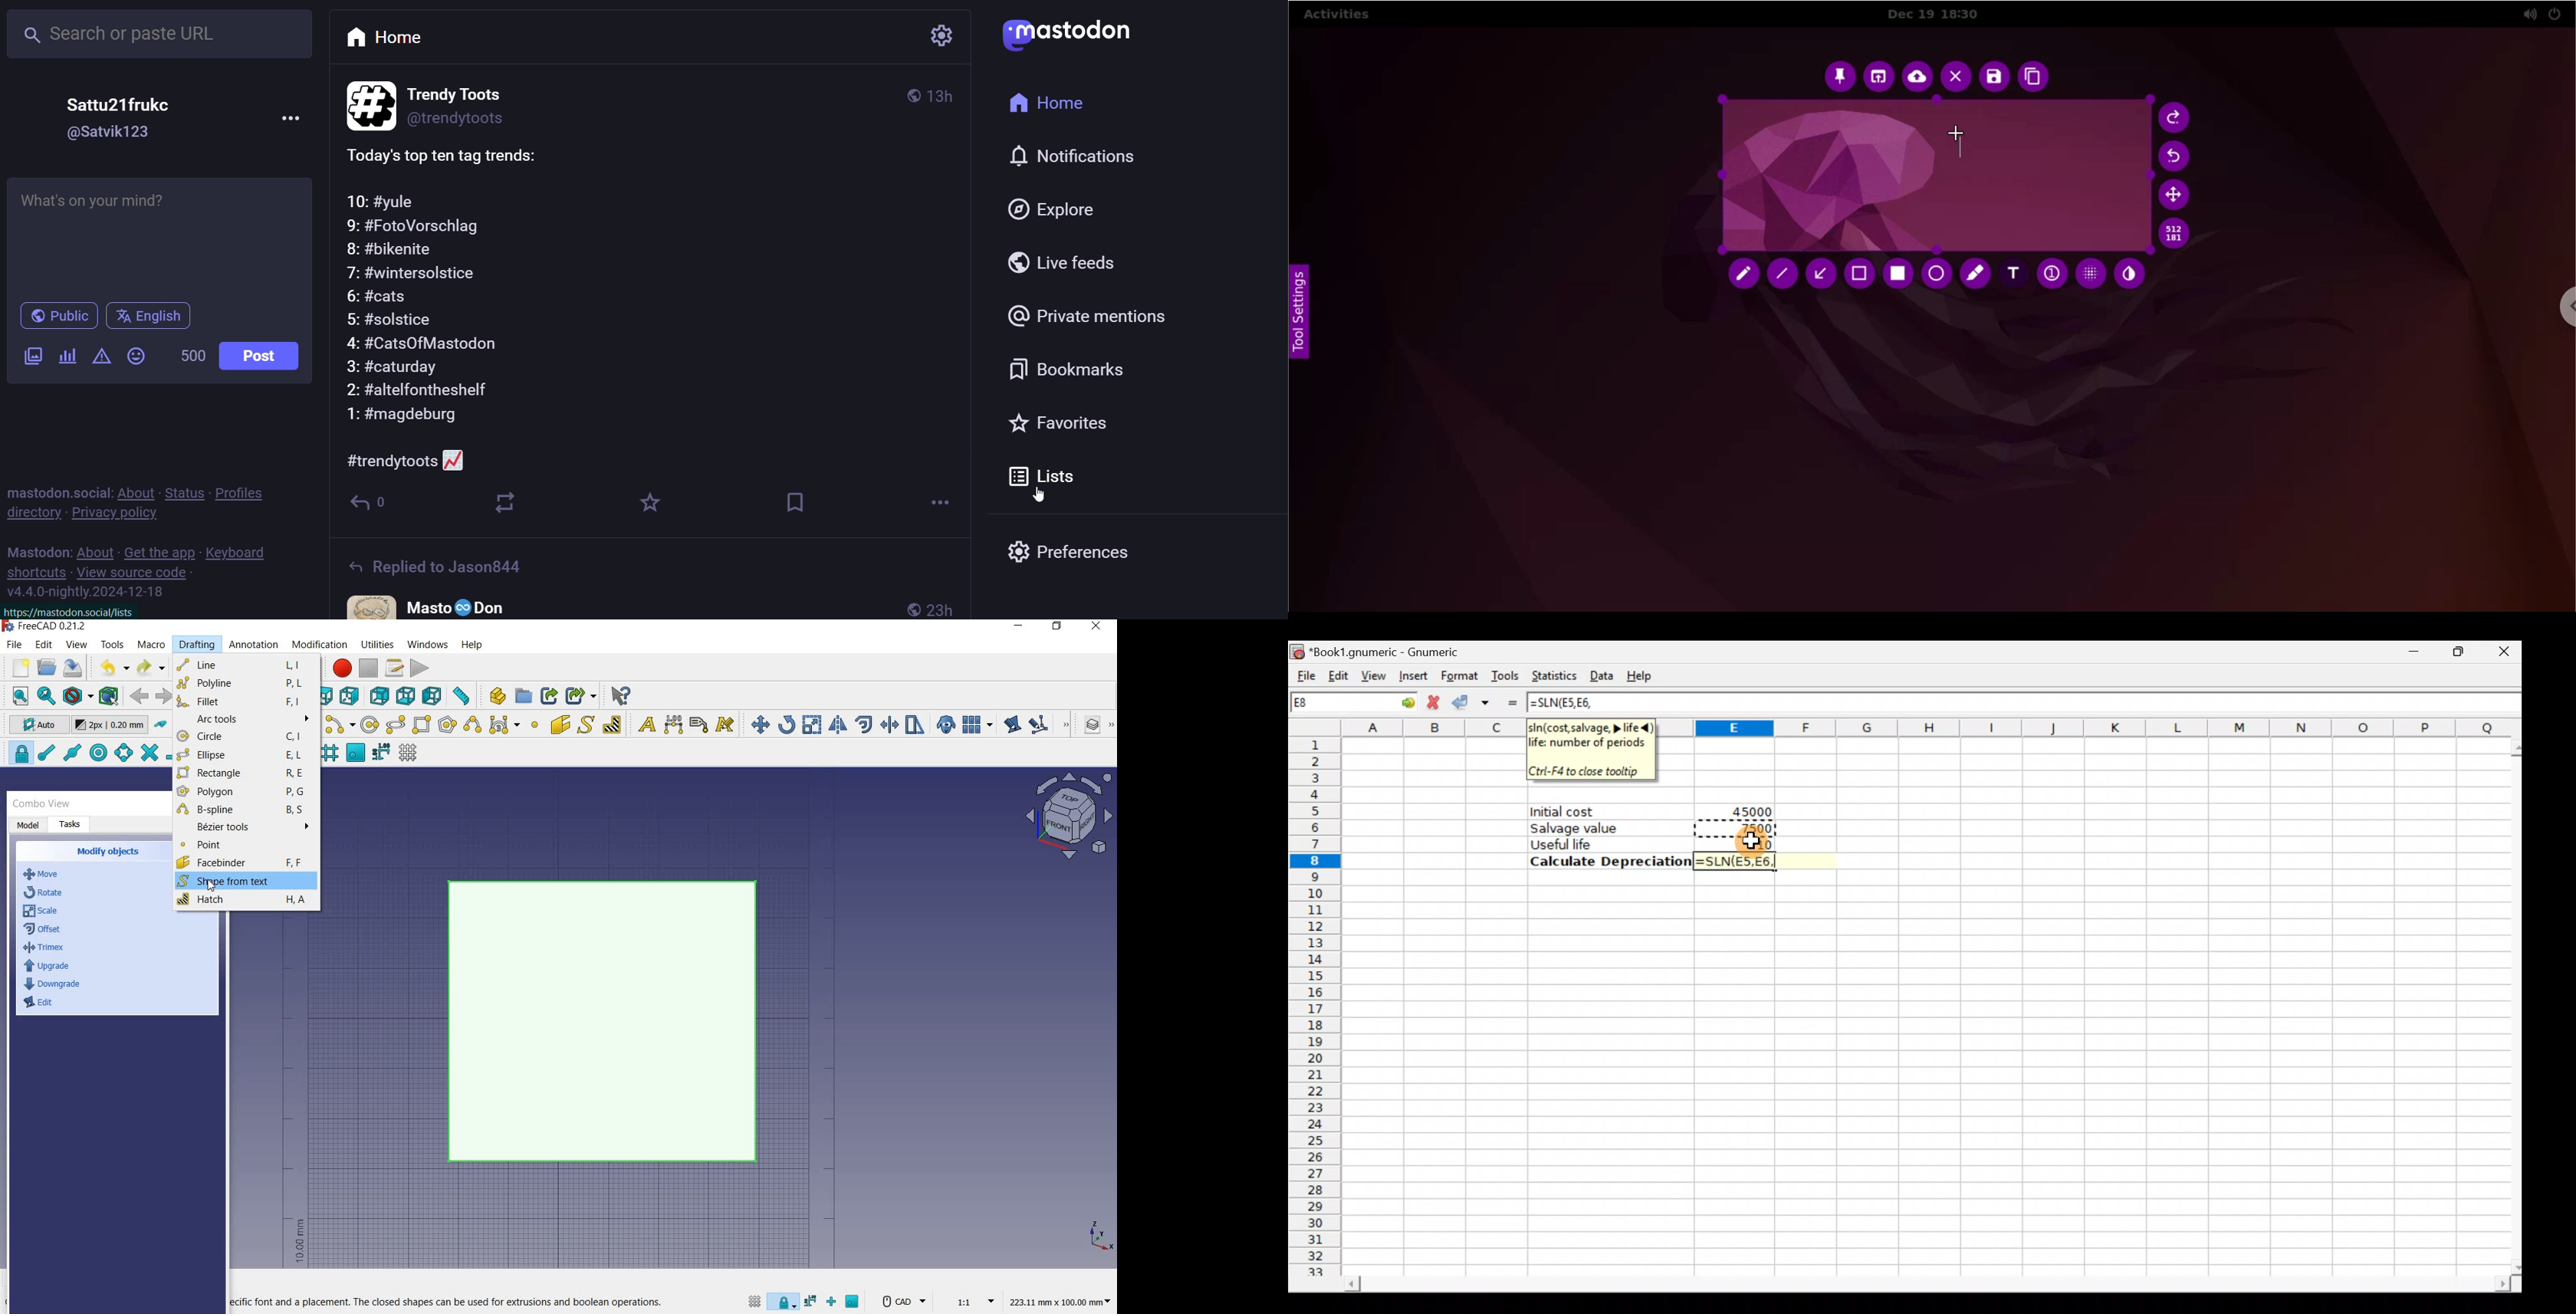 This screenshot has height=1316, width=2576. What do you see at coordinates (785, 1299) in the screenshot?
I see `snap lock` at bounding box center [785, 1299].